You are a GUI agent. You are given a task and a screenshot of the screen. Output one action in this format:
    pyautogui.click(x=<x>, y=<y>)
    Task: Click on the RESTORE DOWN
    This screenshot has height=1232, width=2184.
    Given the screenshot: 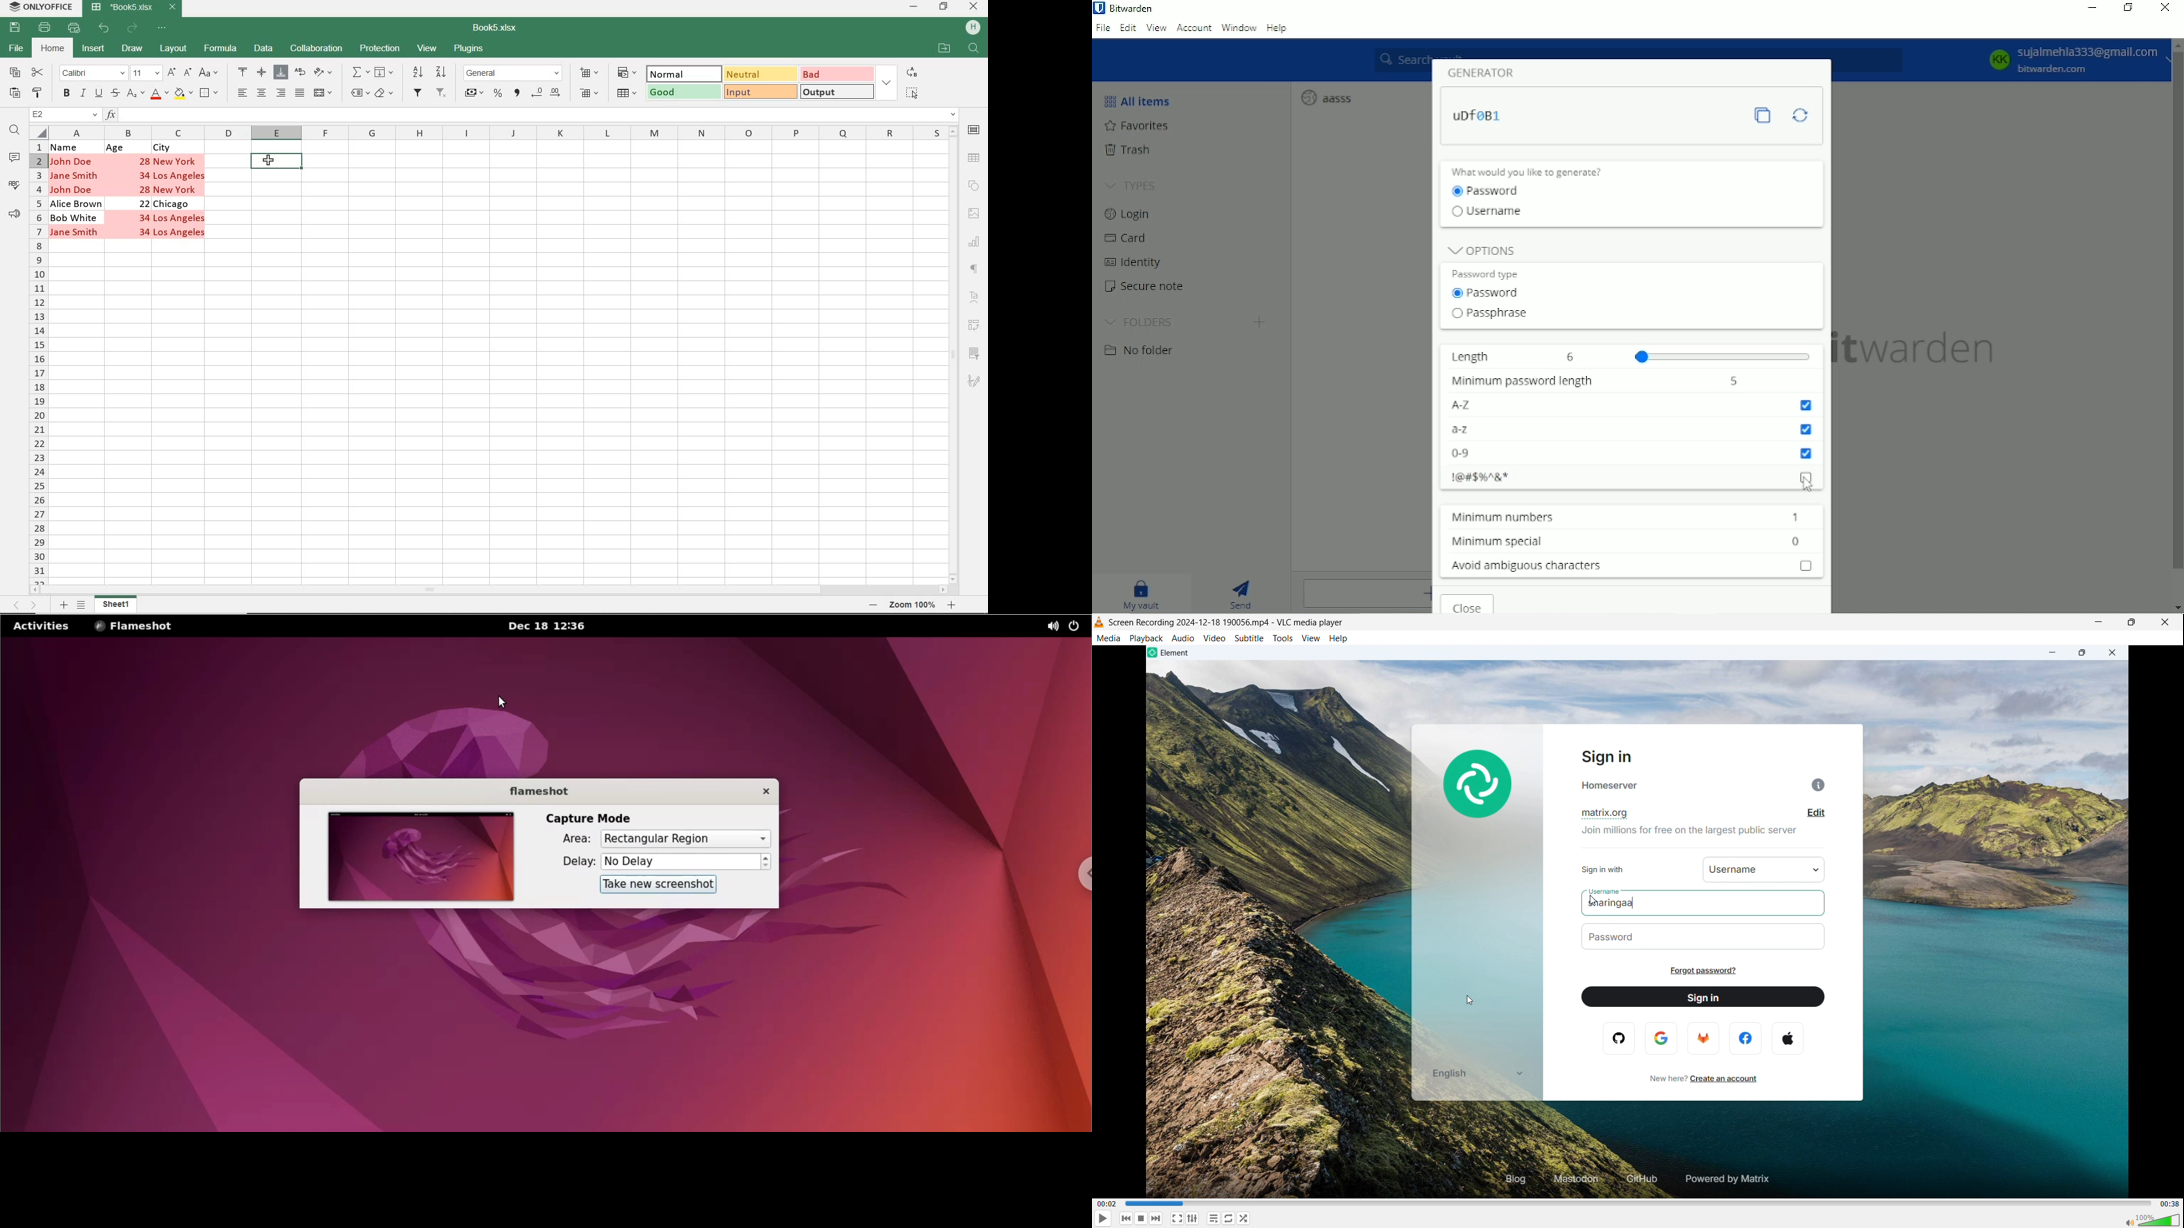 What is the action you would take?
    pyautogui.click(x=945, y=7)
    